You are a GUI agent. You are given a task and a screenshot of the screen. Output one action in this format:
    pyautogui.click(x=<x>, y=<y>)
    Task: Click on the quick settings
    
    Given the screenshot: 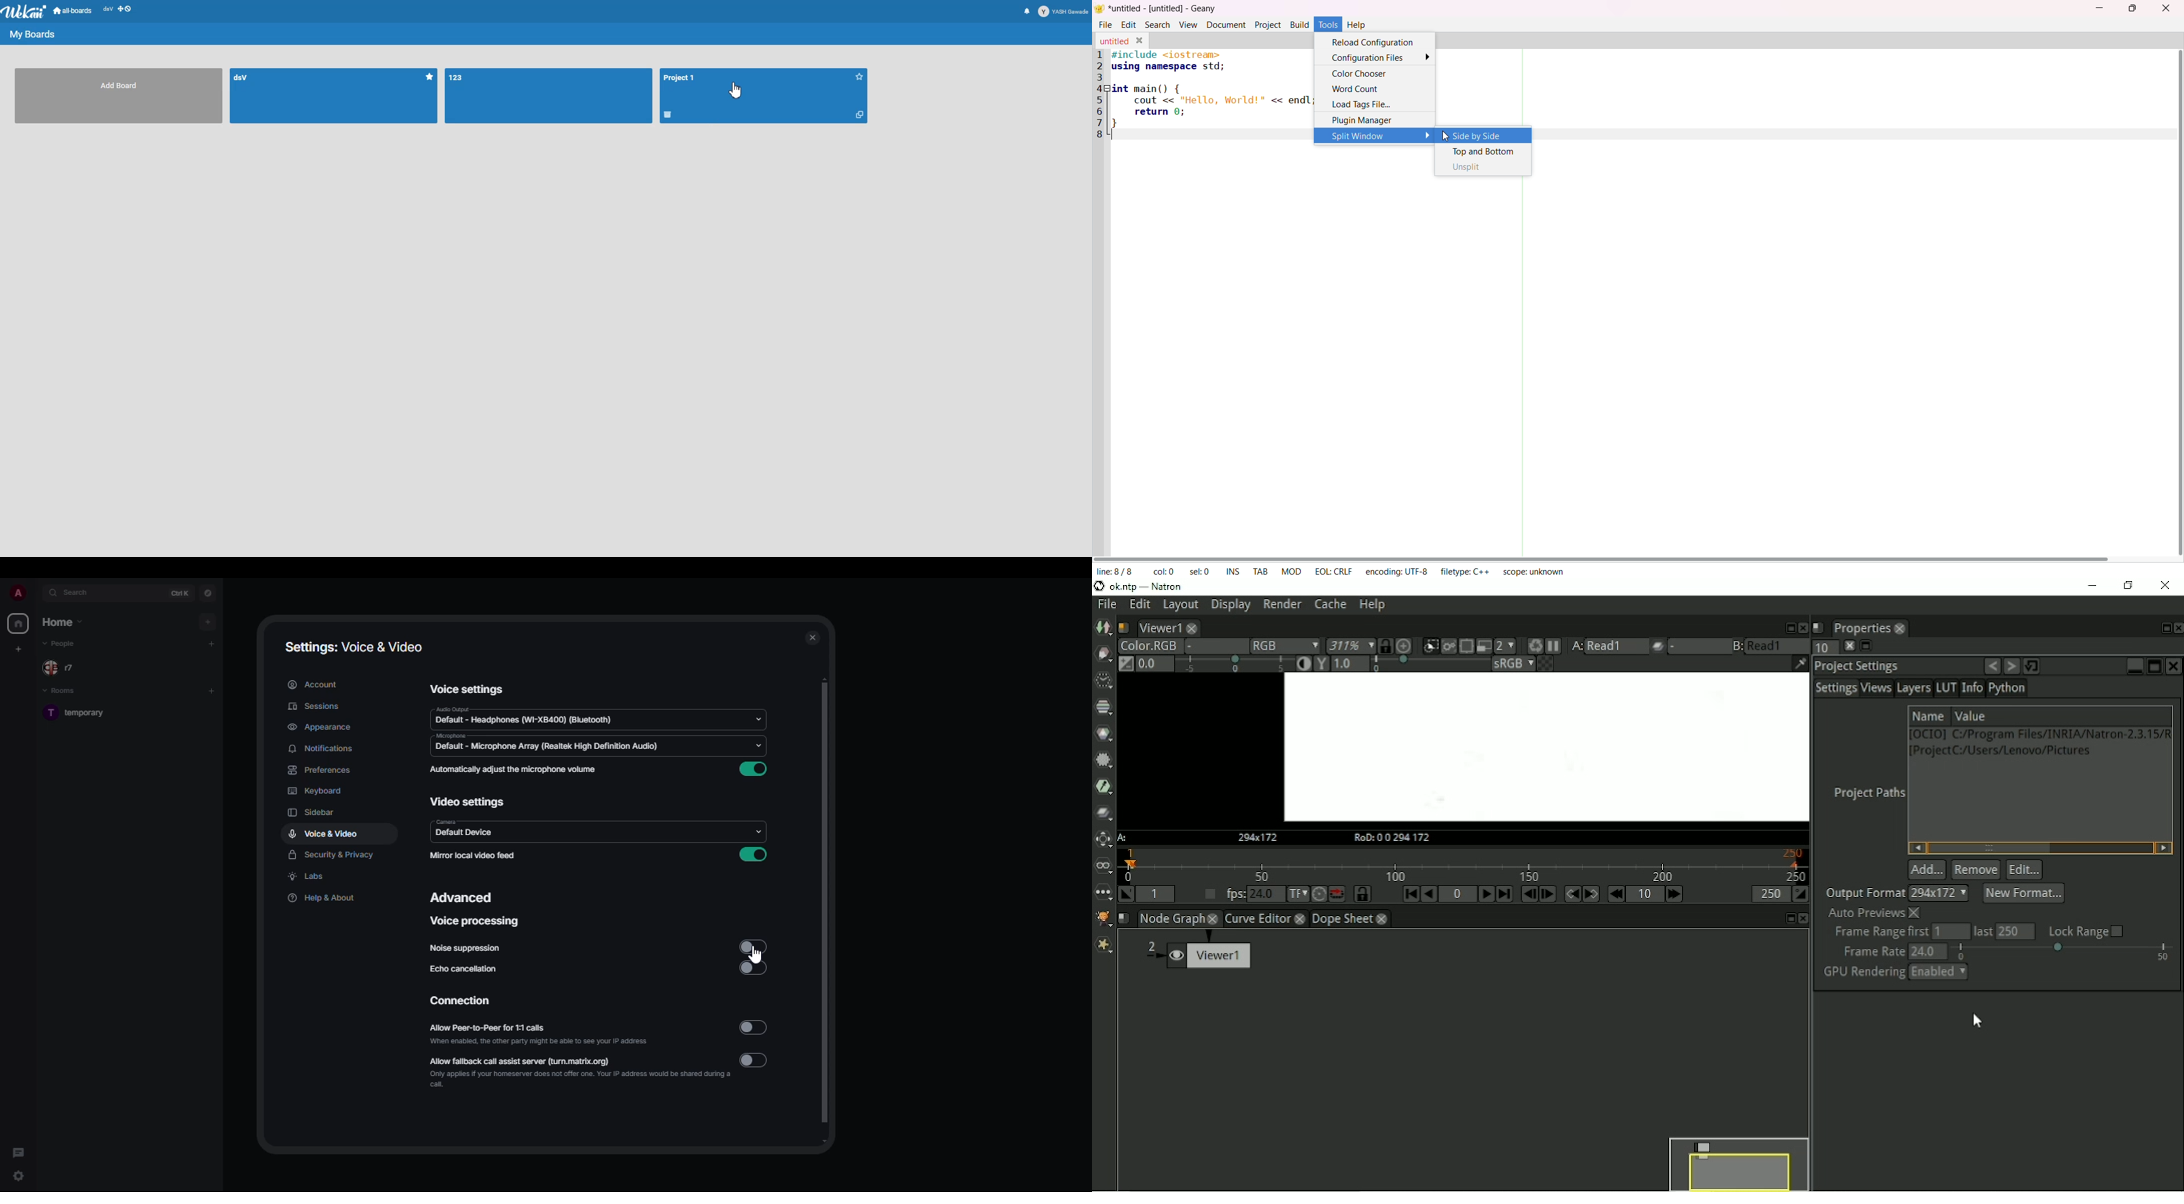 What is the action you would take?
    pyautogui.click(x=18, y=1178)
    